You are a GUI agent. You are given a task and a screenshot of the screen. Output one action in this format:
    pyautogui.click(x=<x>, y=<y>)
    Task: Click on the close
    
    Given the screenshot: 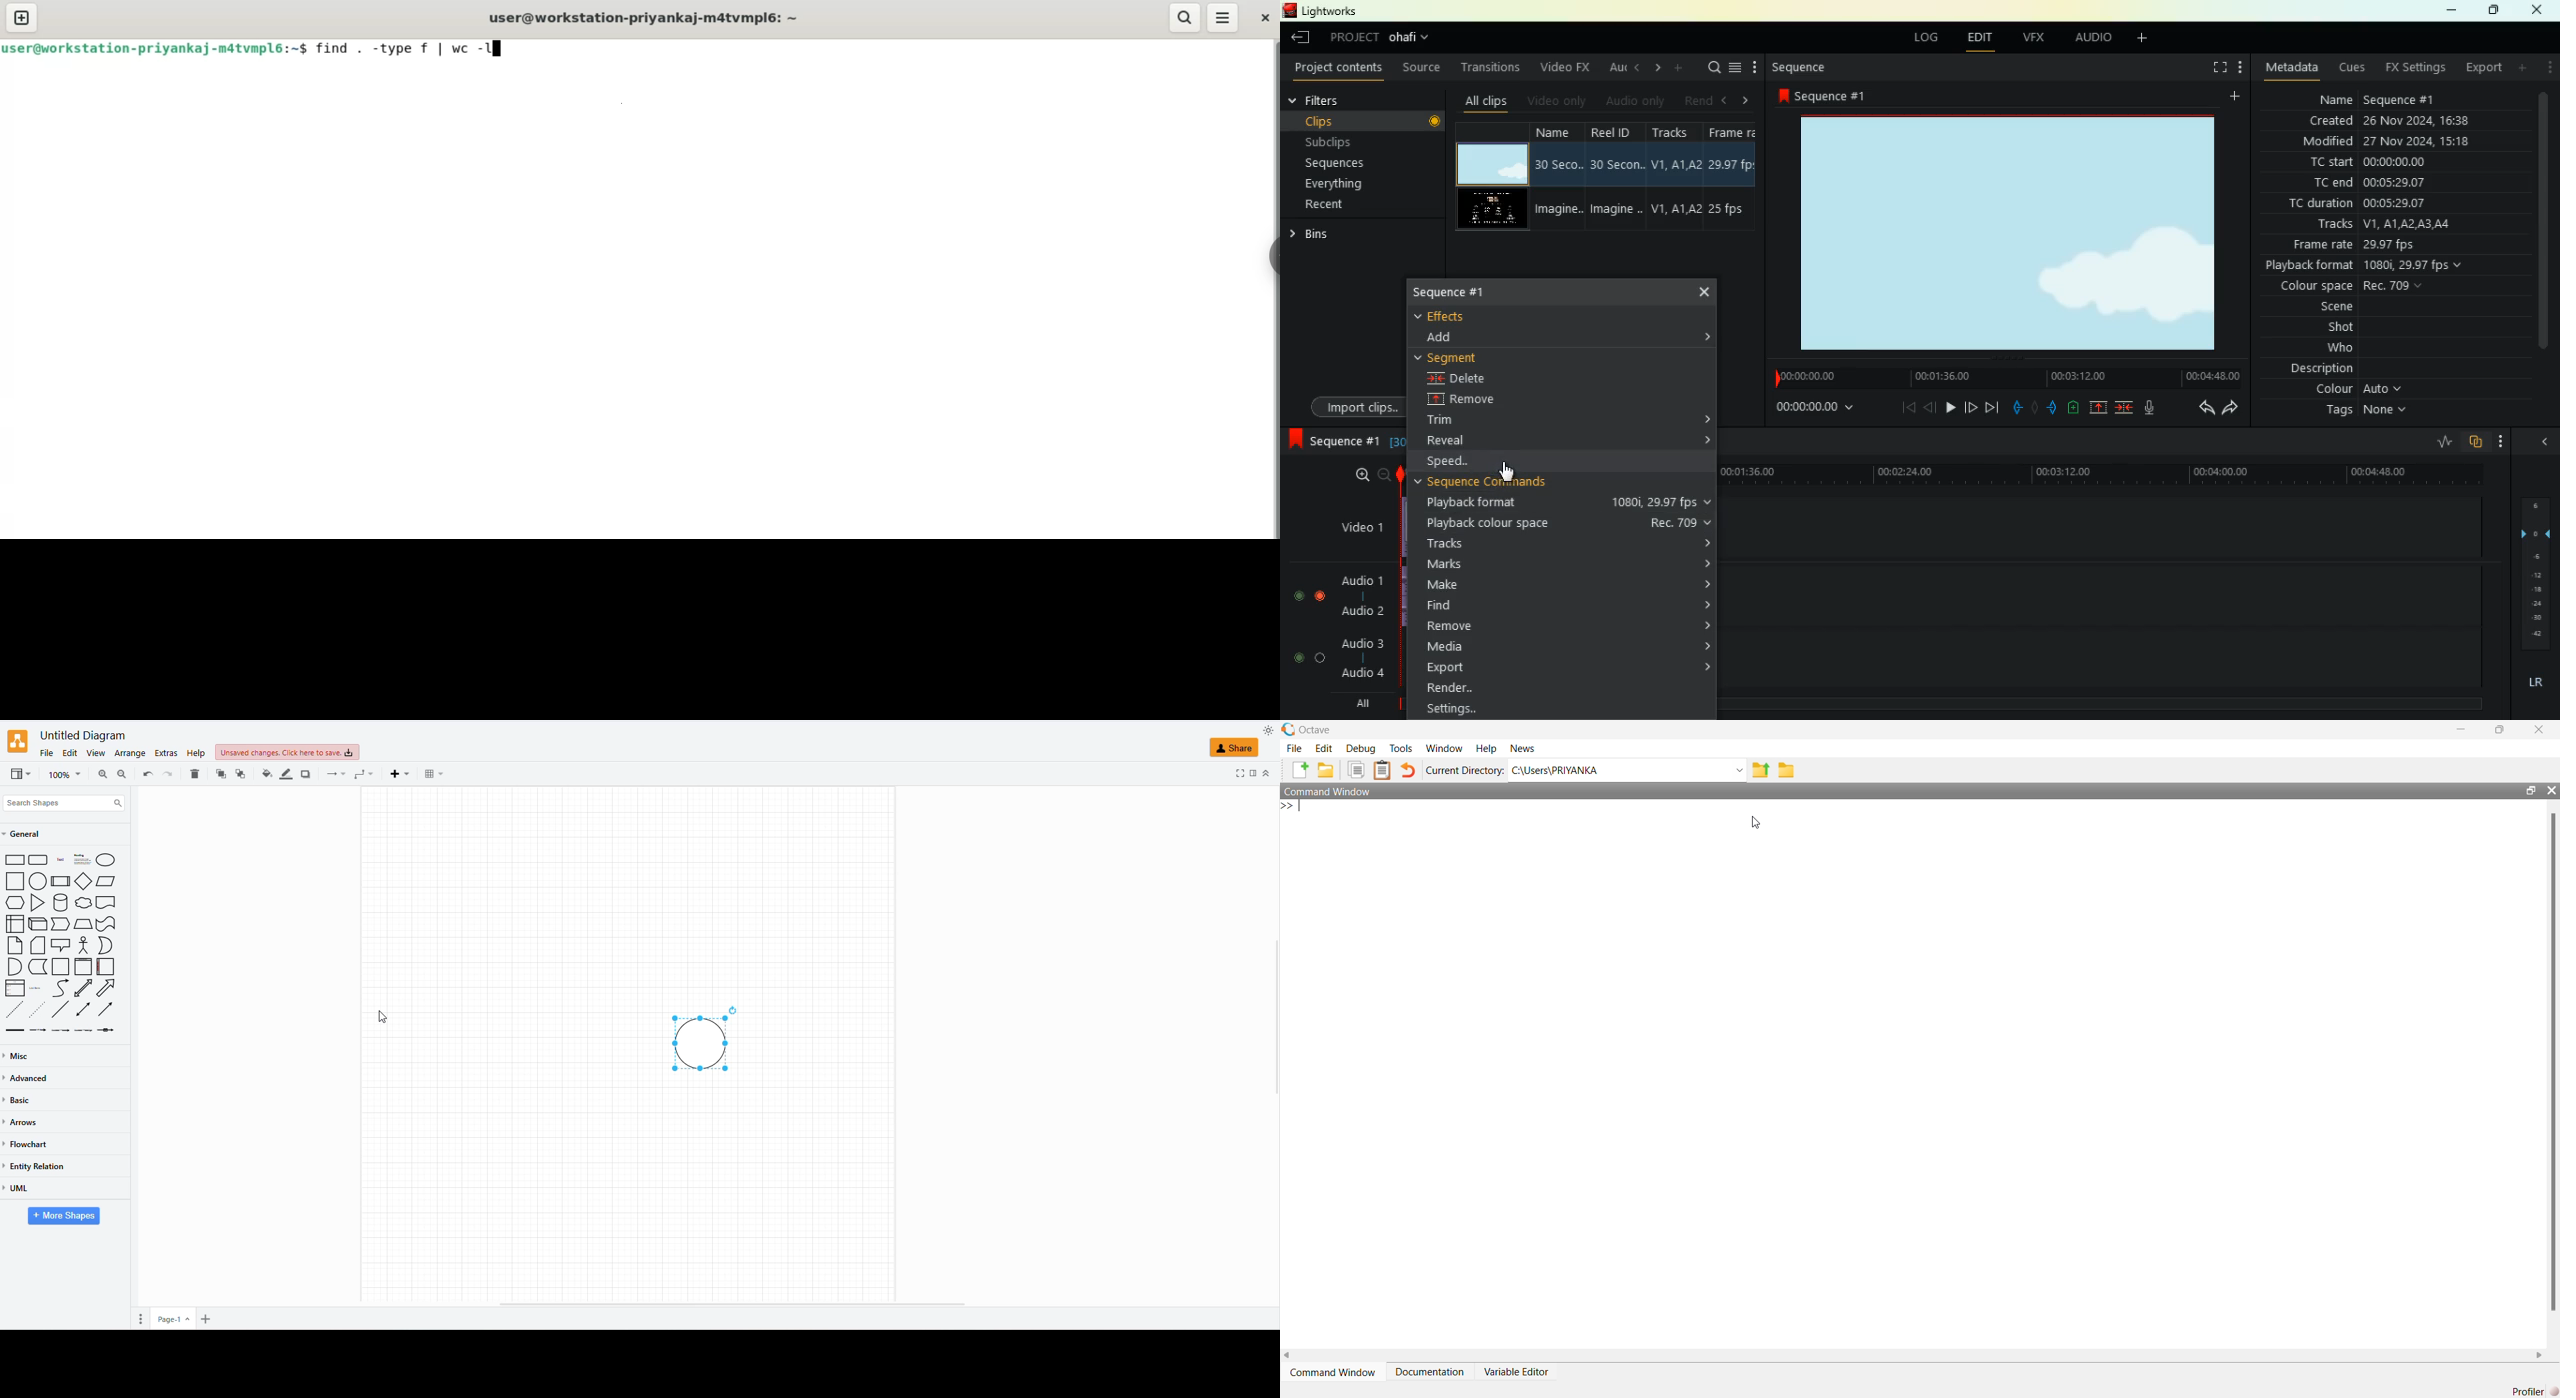 What is the action you would take?
    pyautogui.click(x=1265, y=19)
    